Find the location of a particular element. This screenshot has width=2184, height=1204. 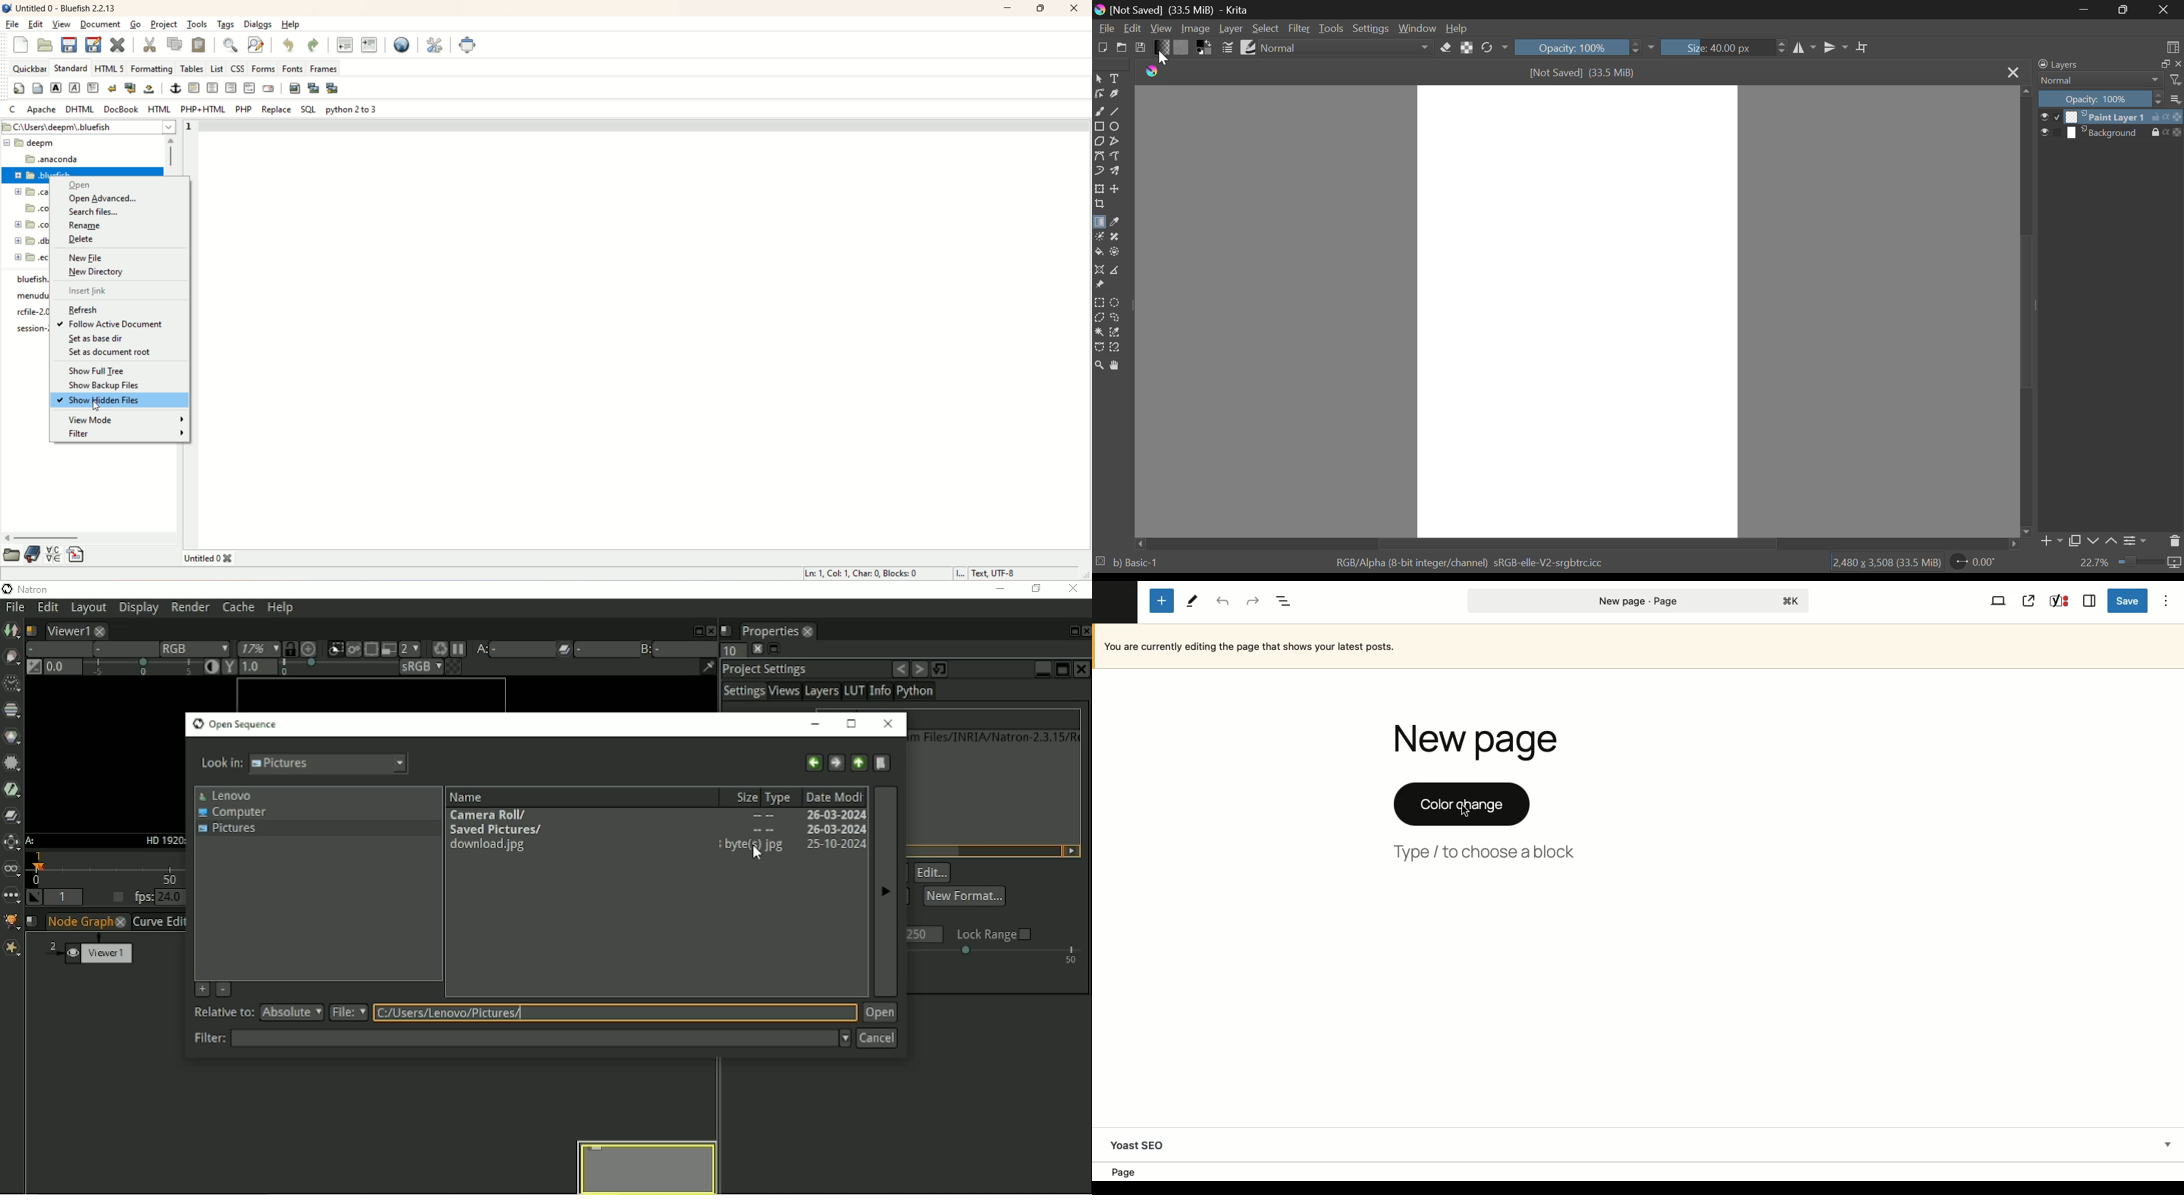

SEO is located at coordinates (2060, 601).